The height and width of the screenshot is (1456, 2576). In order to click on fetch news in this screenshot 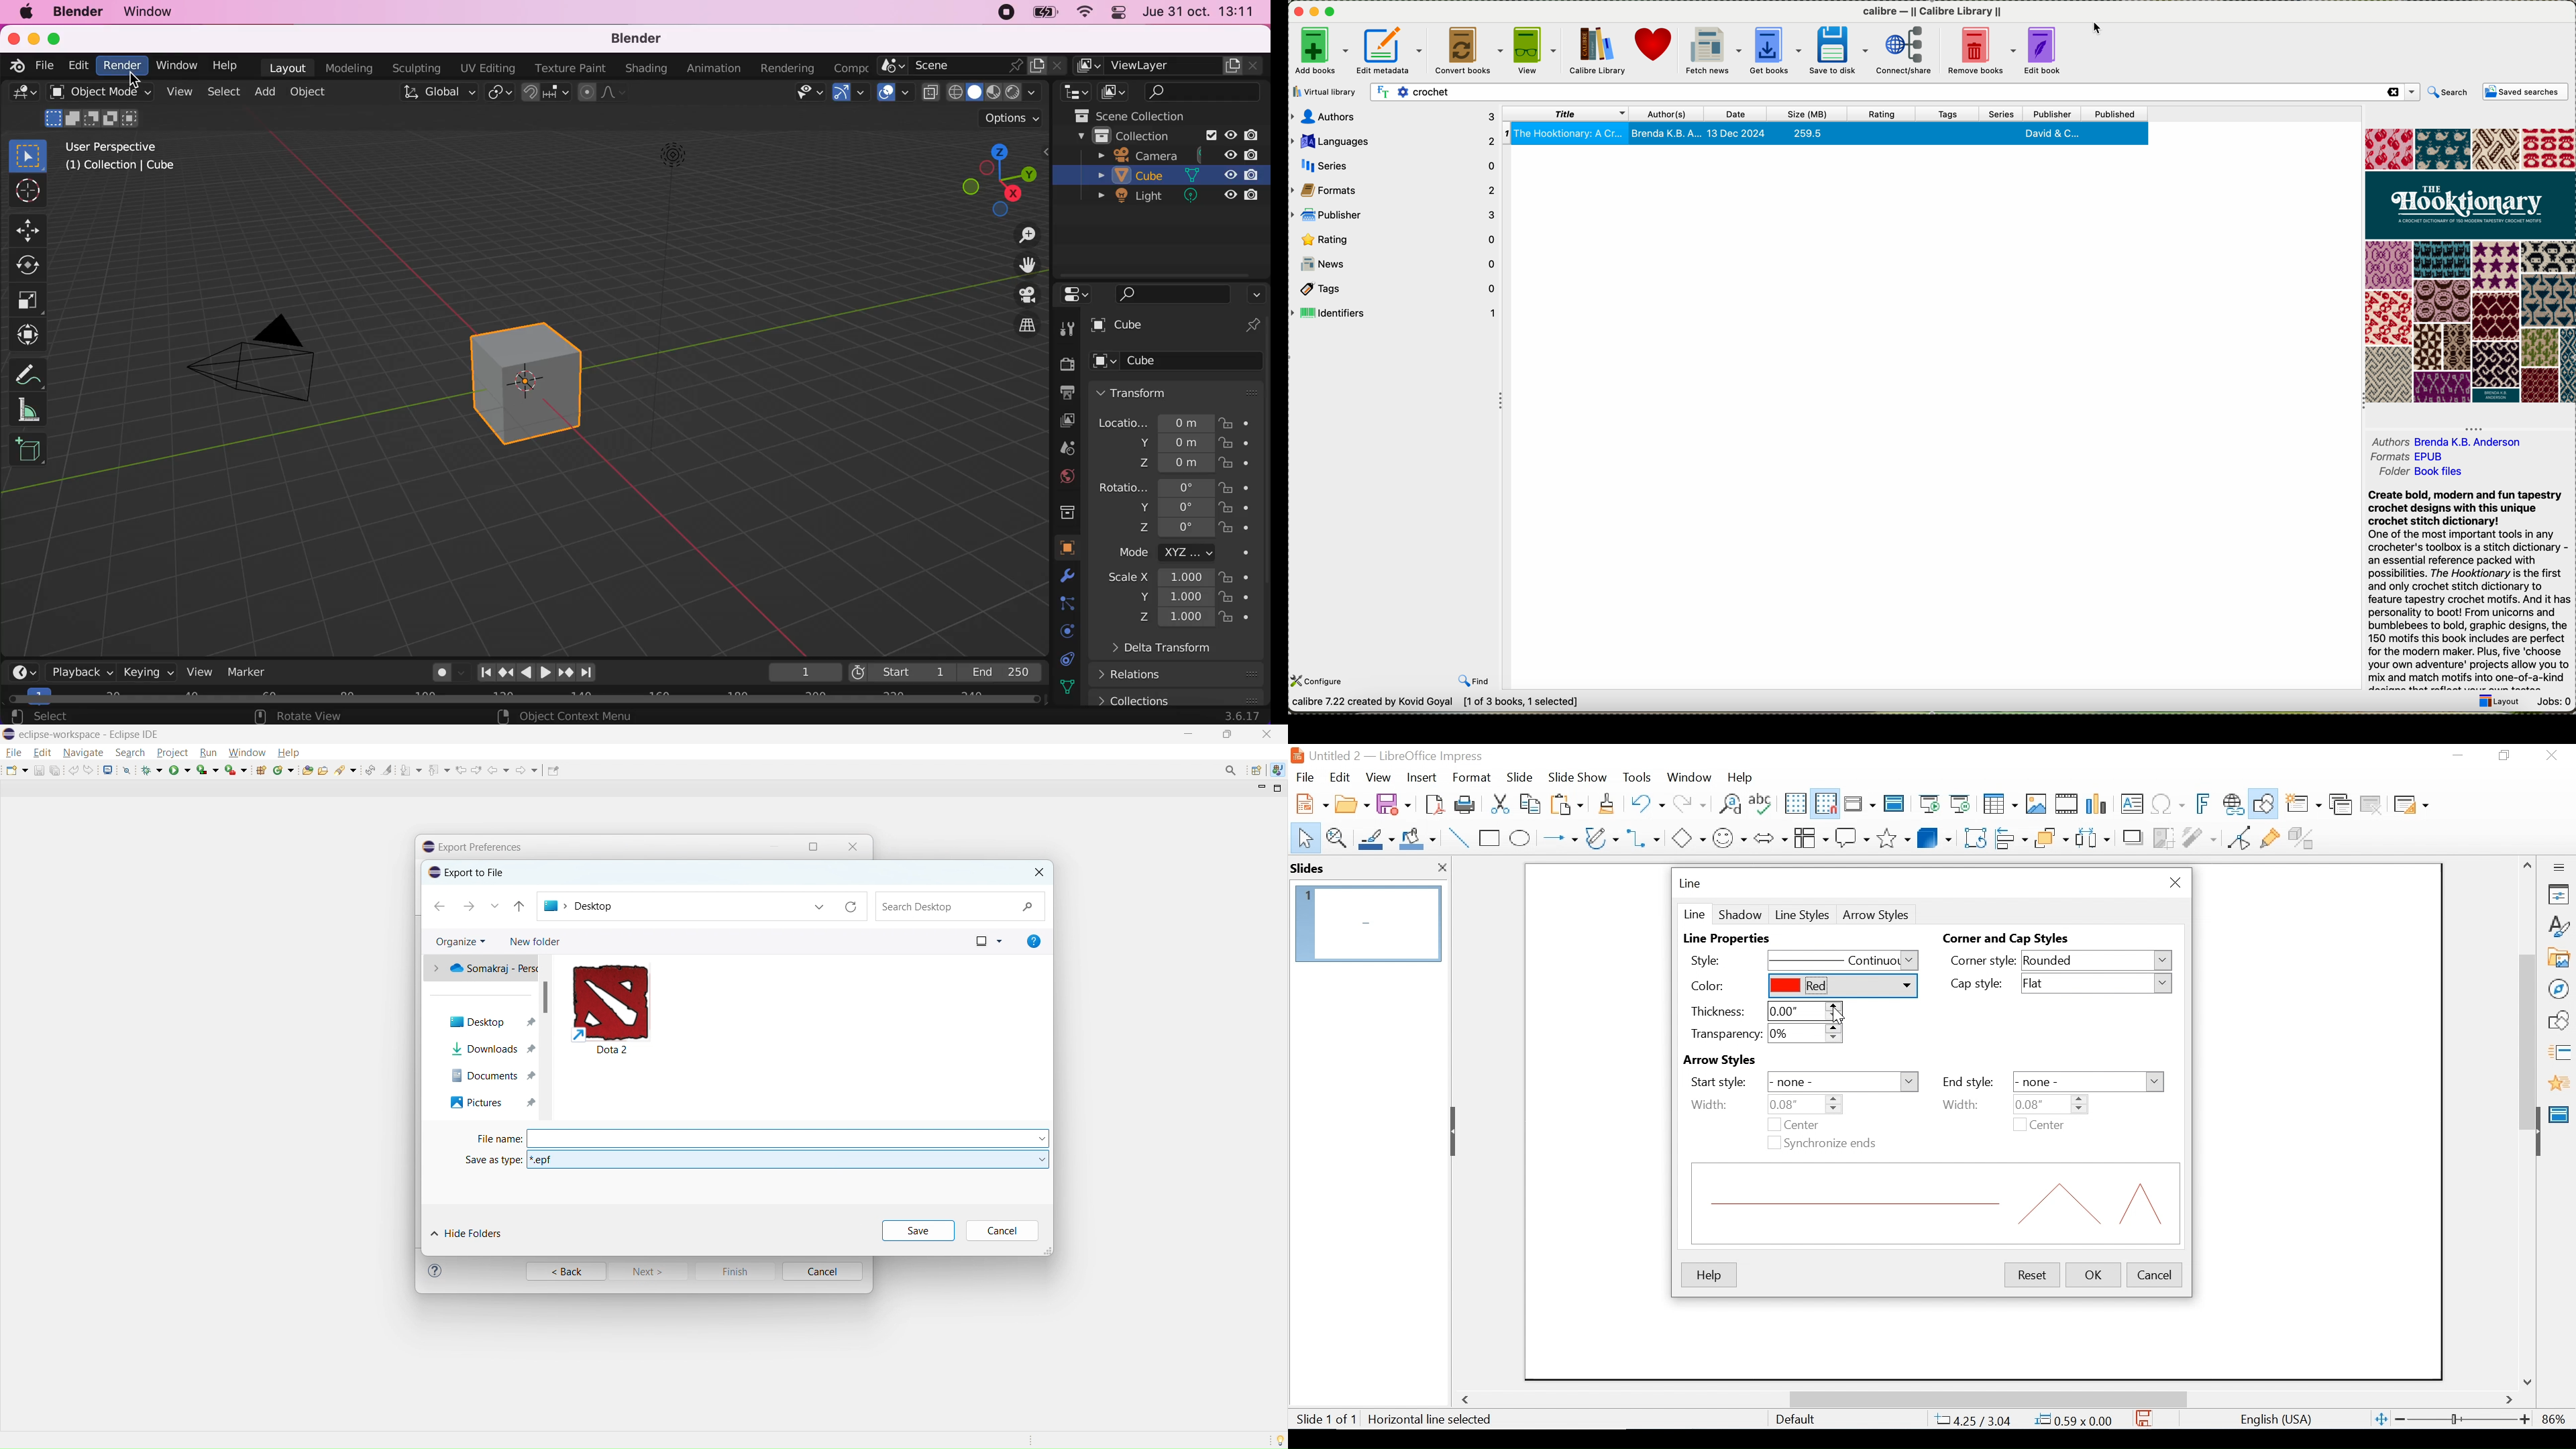, I will do `click(1712, 50)`.